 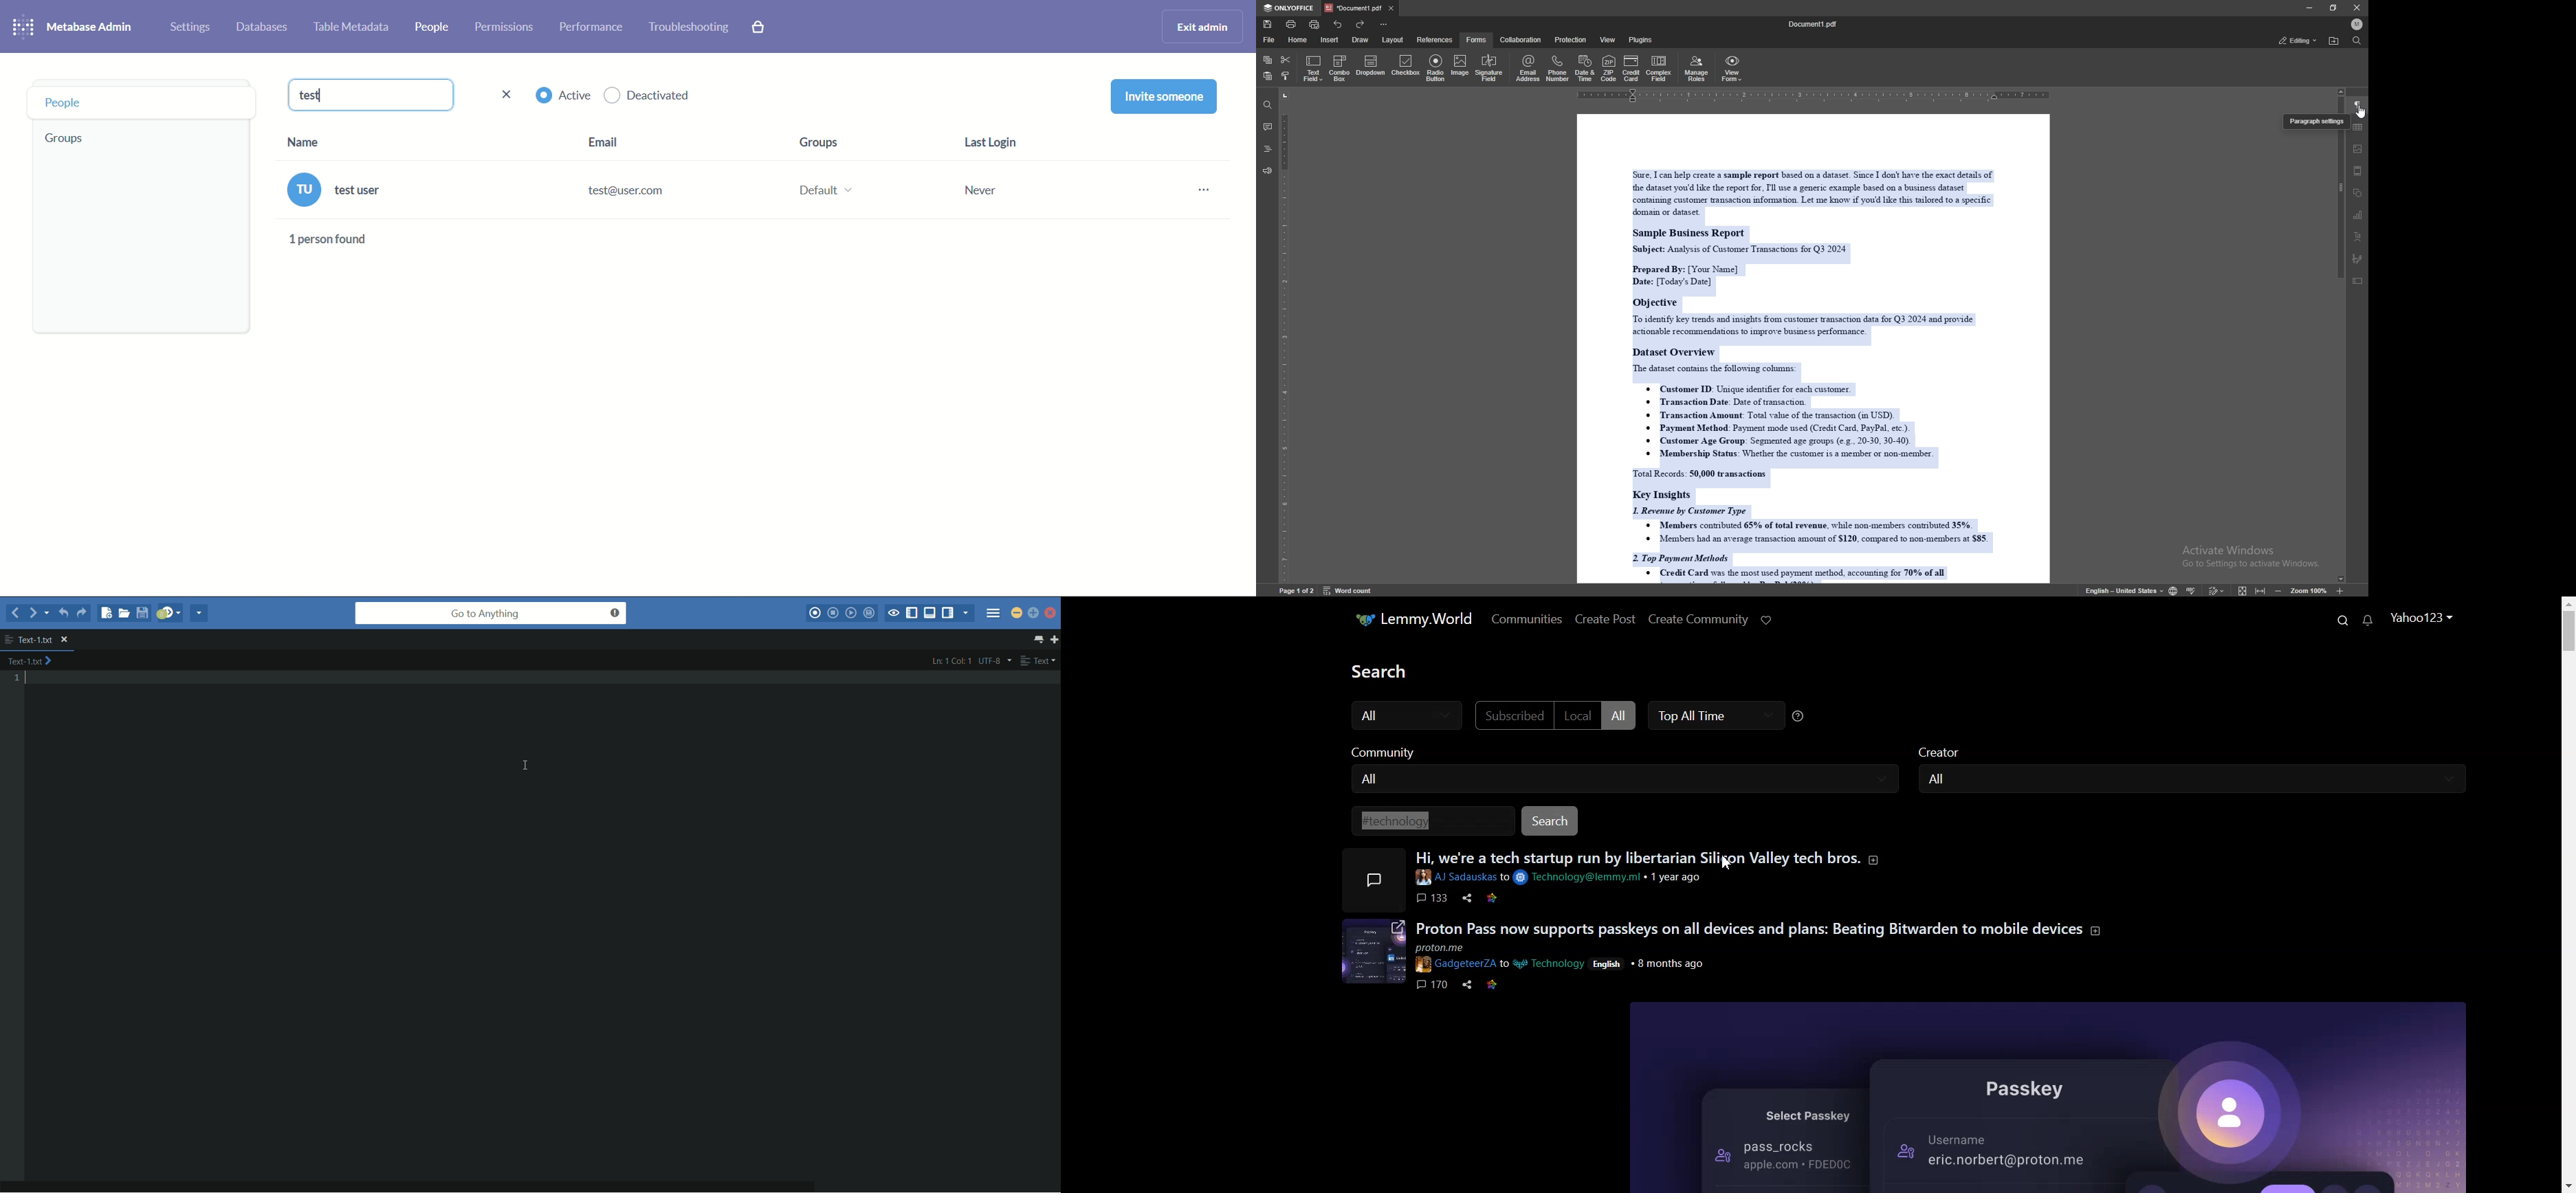 What do you see at coordinates (1354, 8) in the screenshot?
I see `tab` at bounding box center [1354, 8].